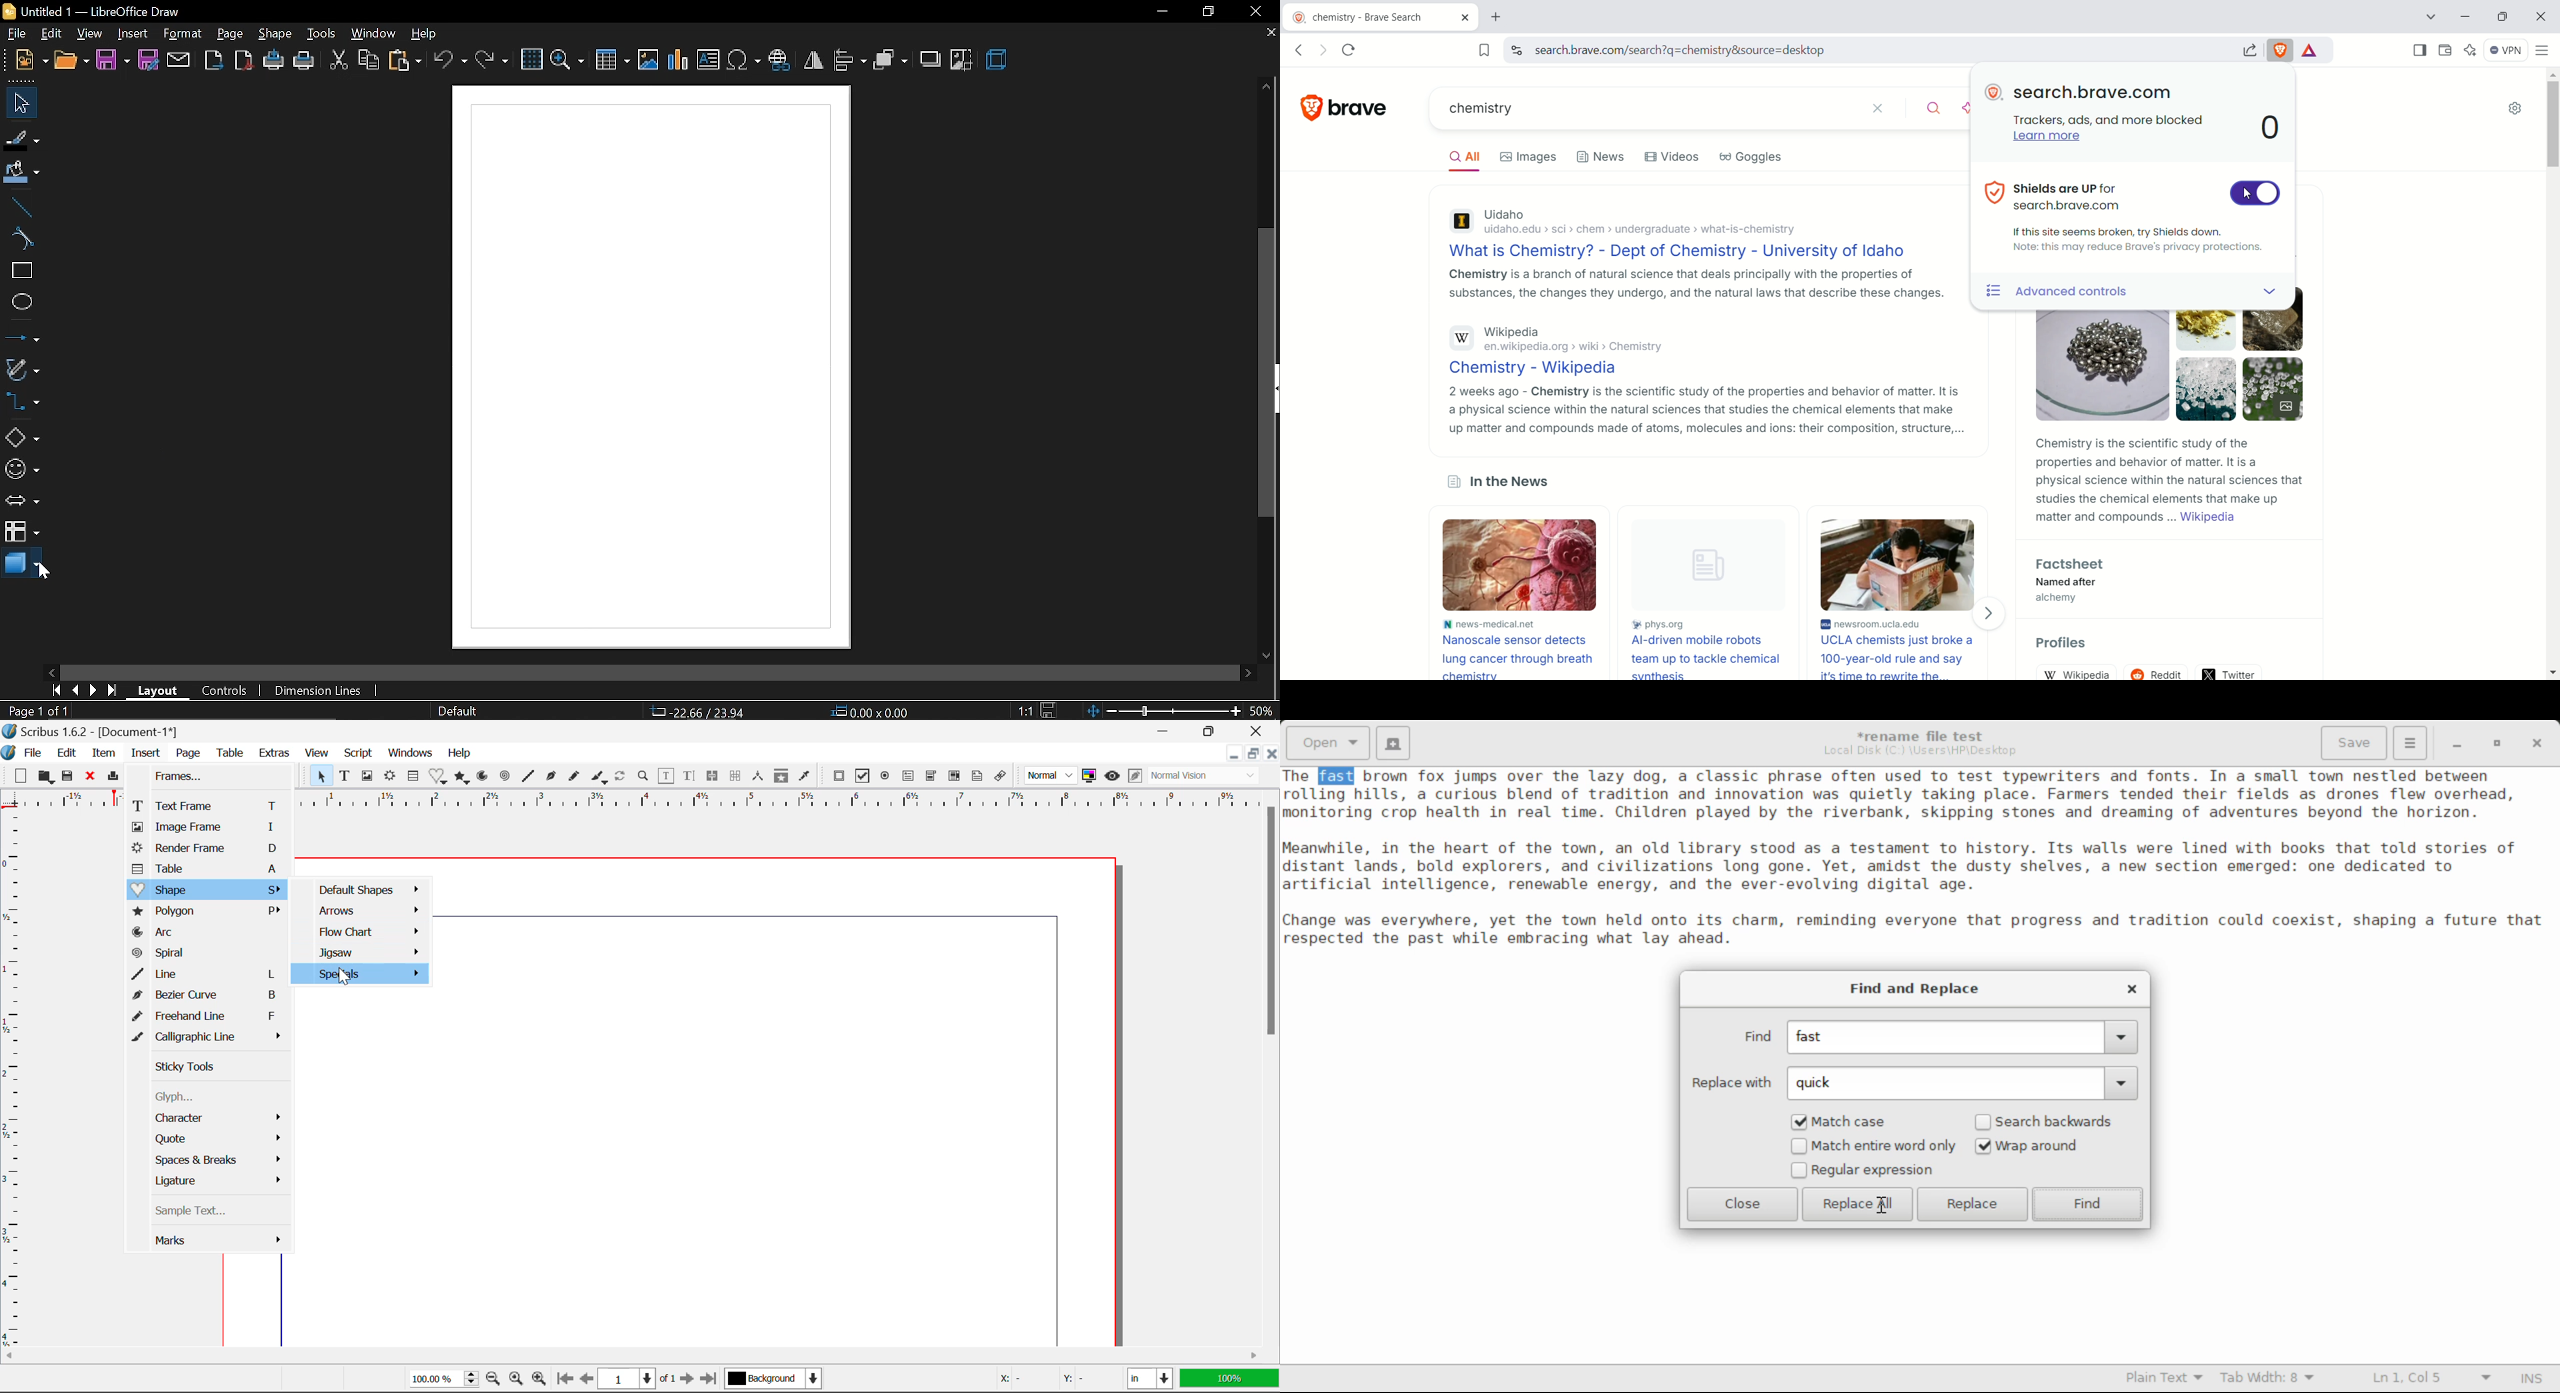 The height and width of the screenshot is (1400, 2576). Describe the element at coordinates (209, 1018) in the screenshot. I see `Freehand Line` at that location.